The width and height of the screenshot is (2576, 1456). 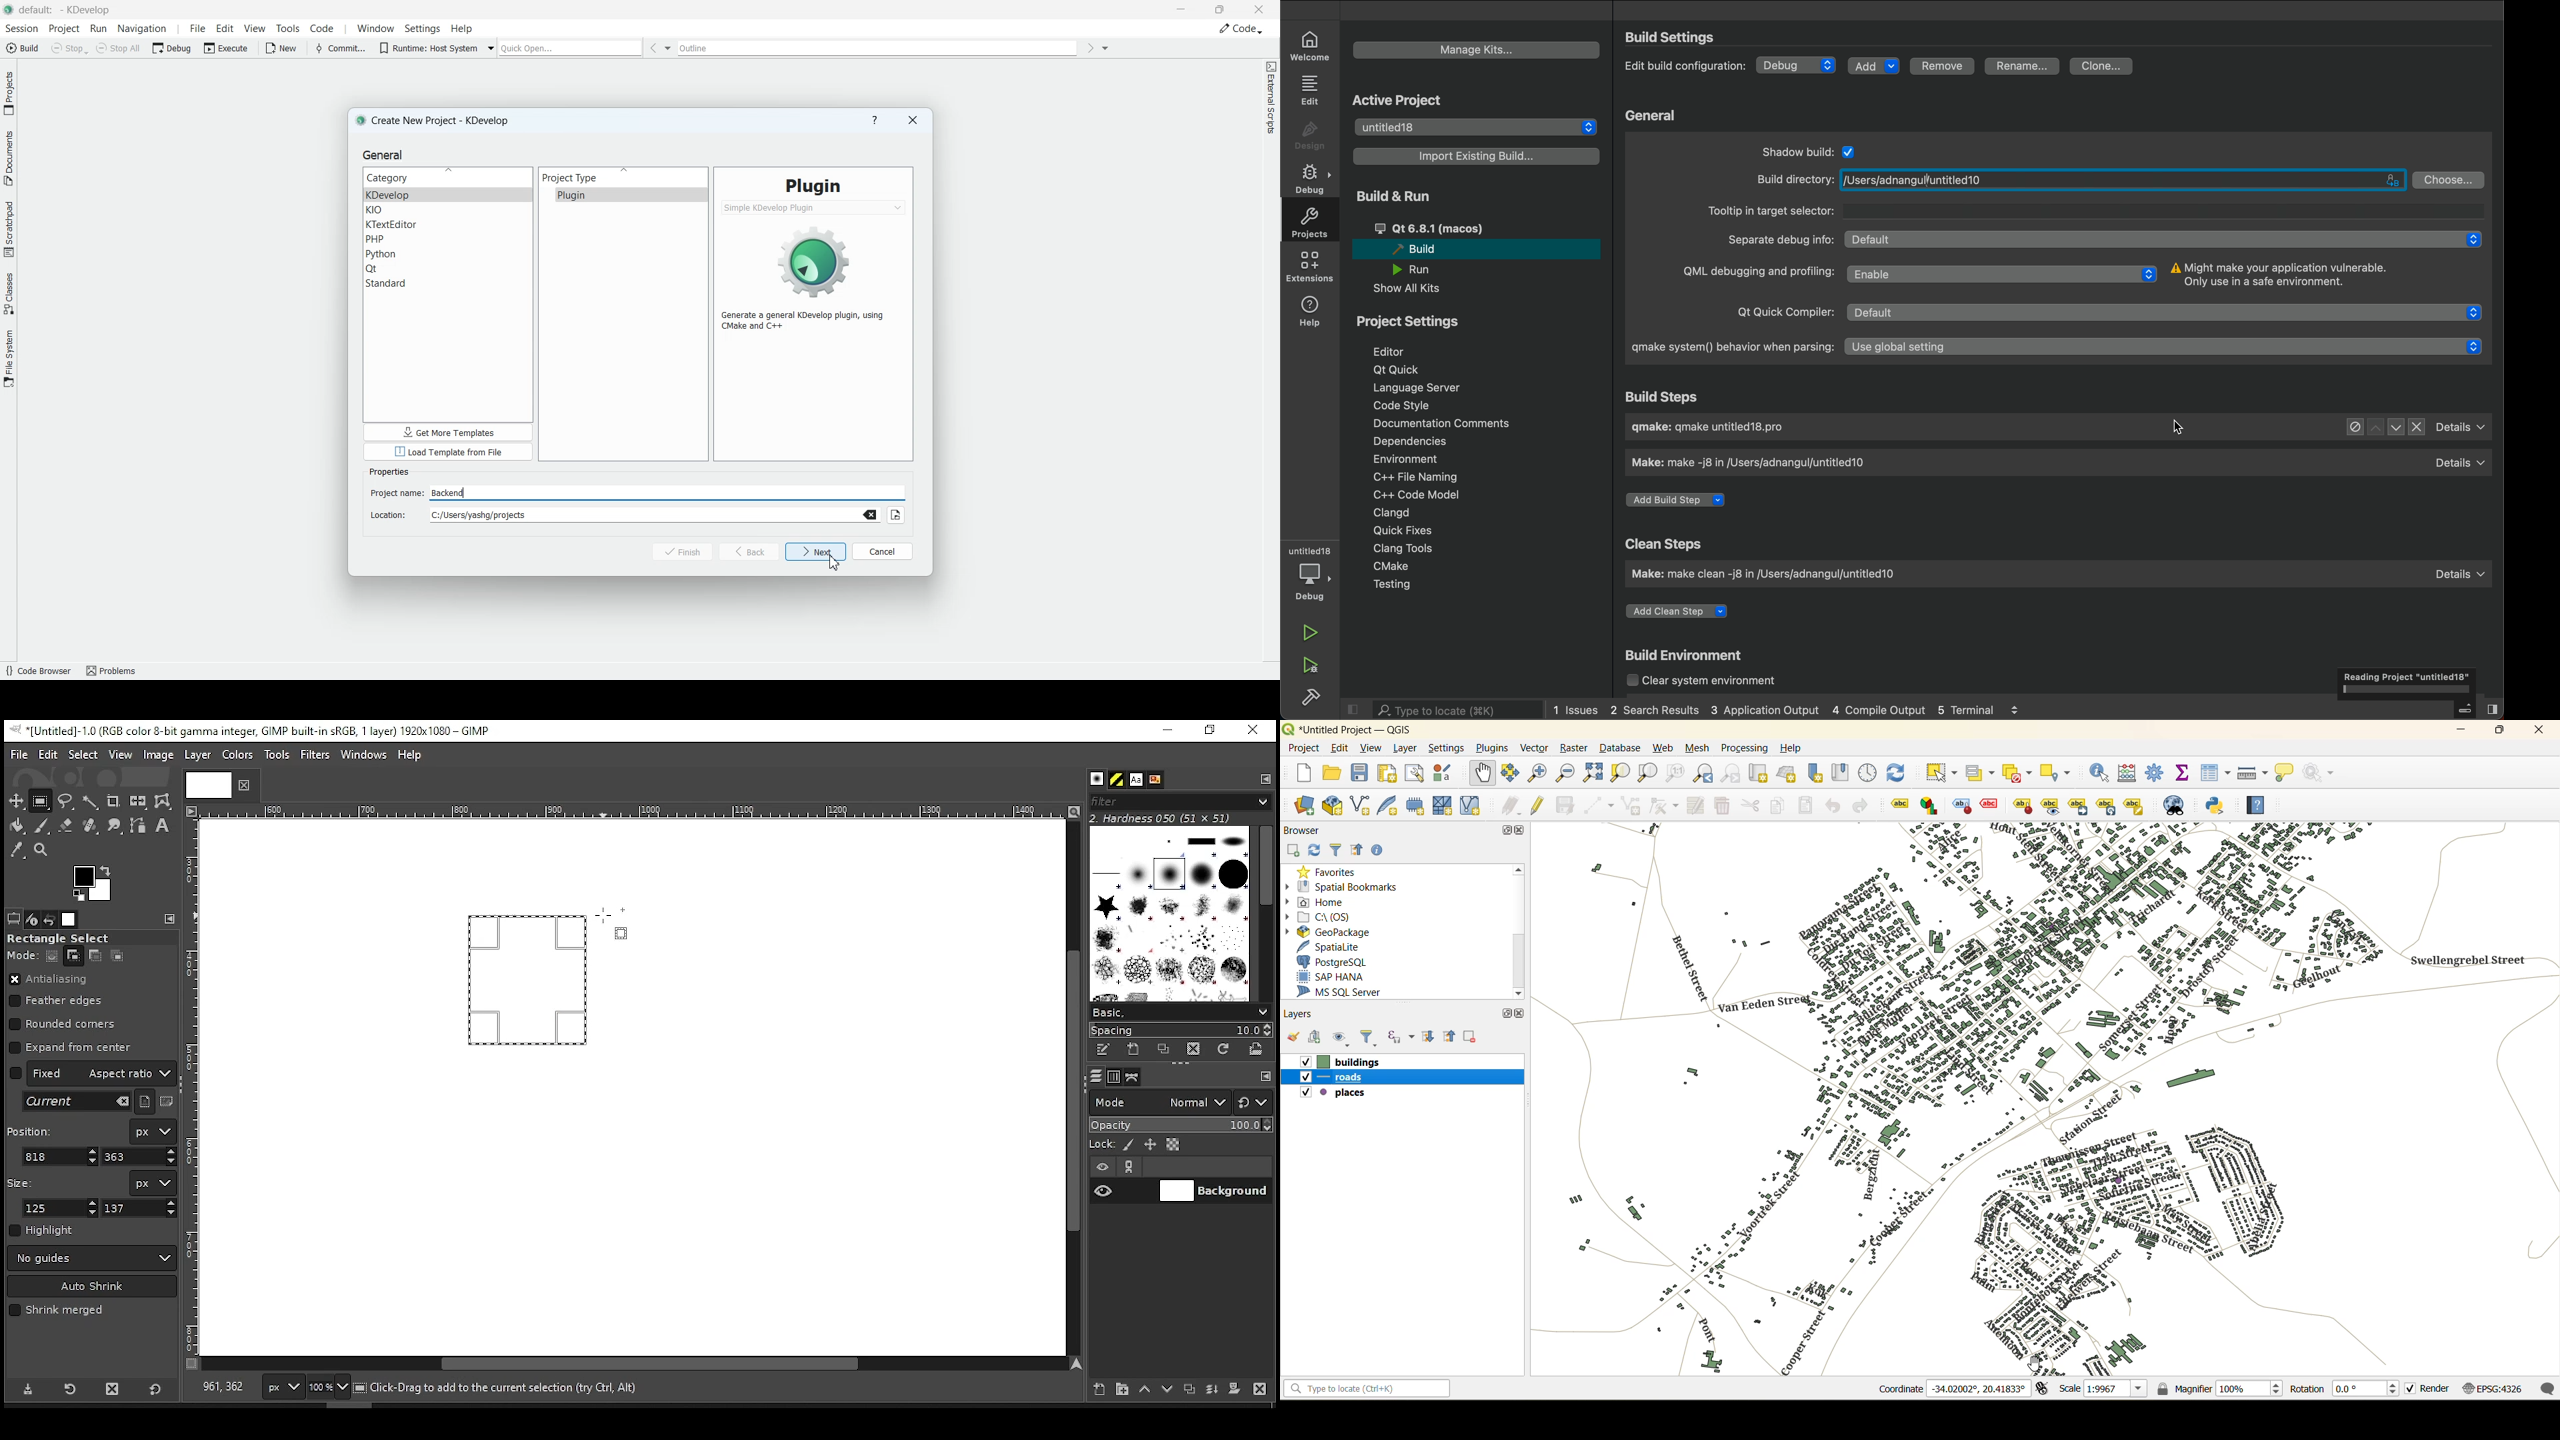 I want to click on selection, so click(x=528, y=980).